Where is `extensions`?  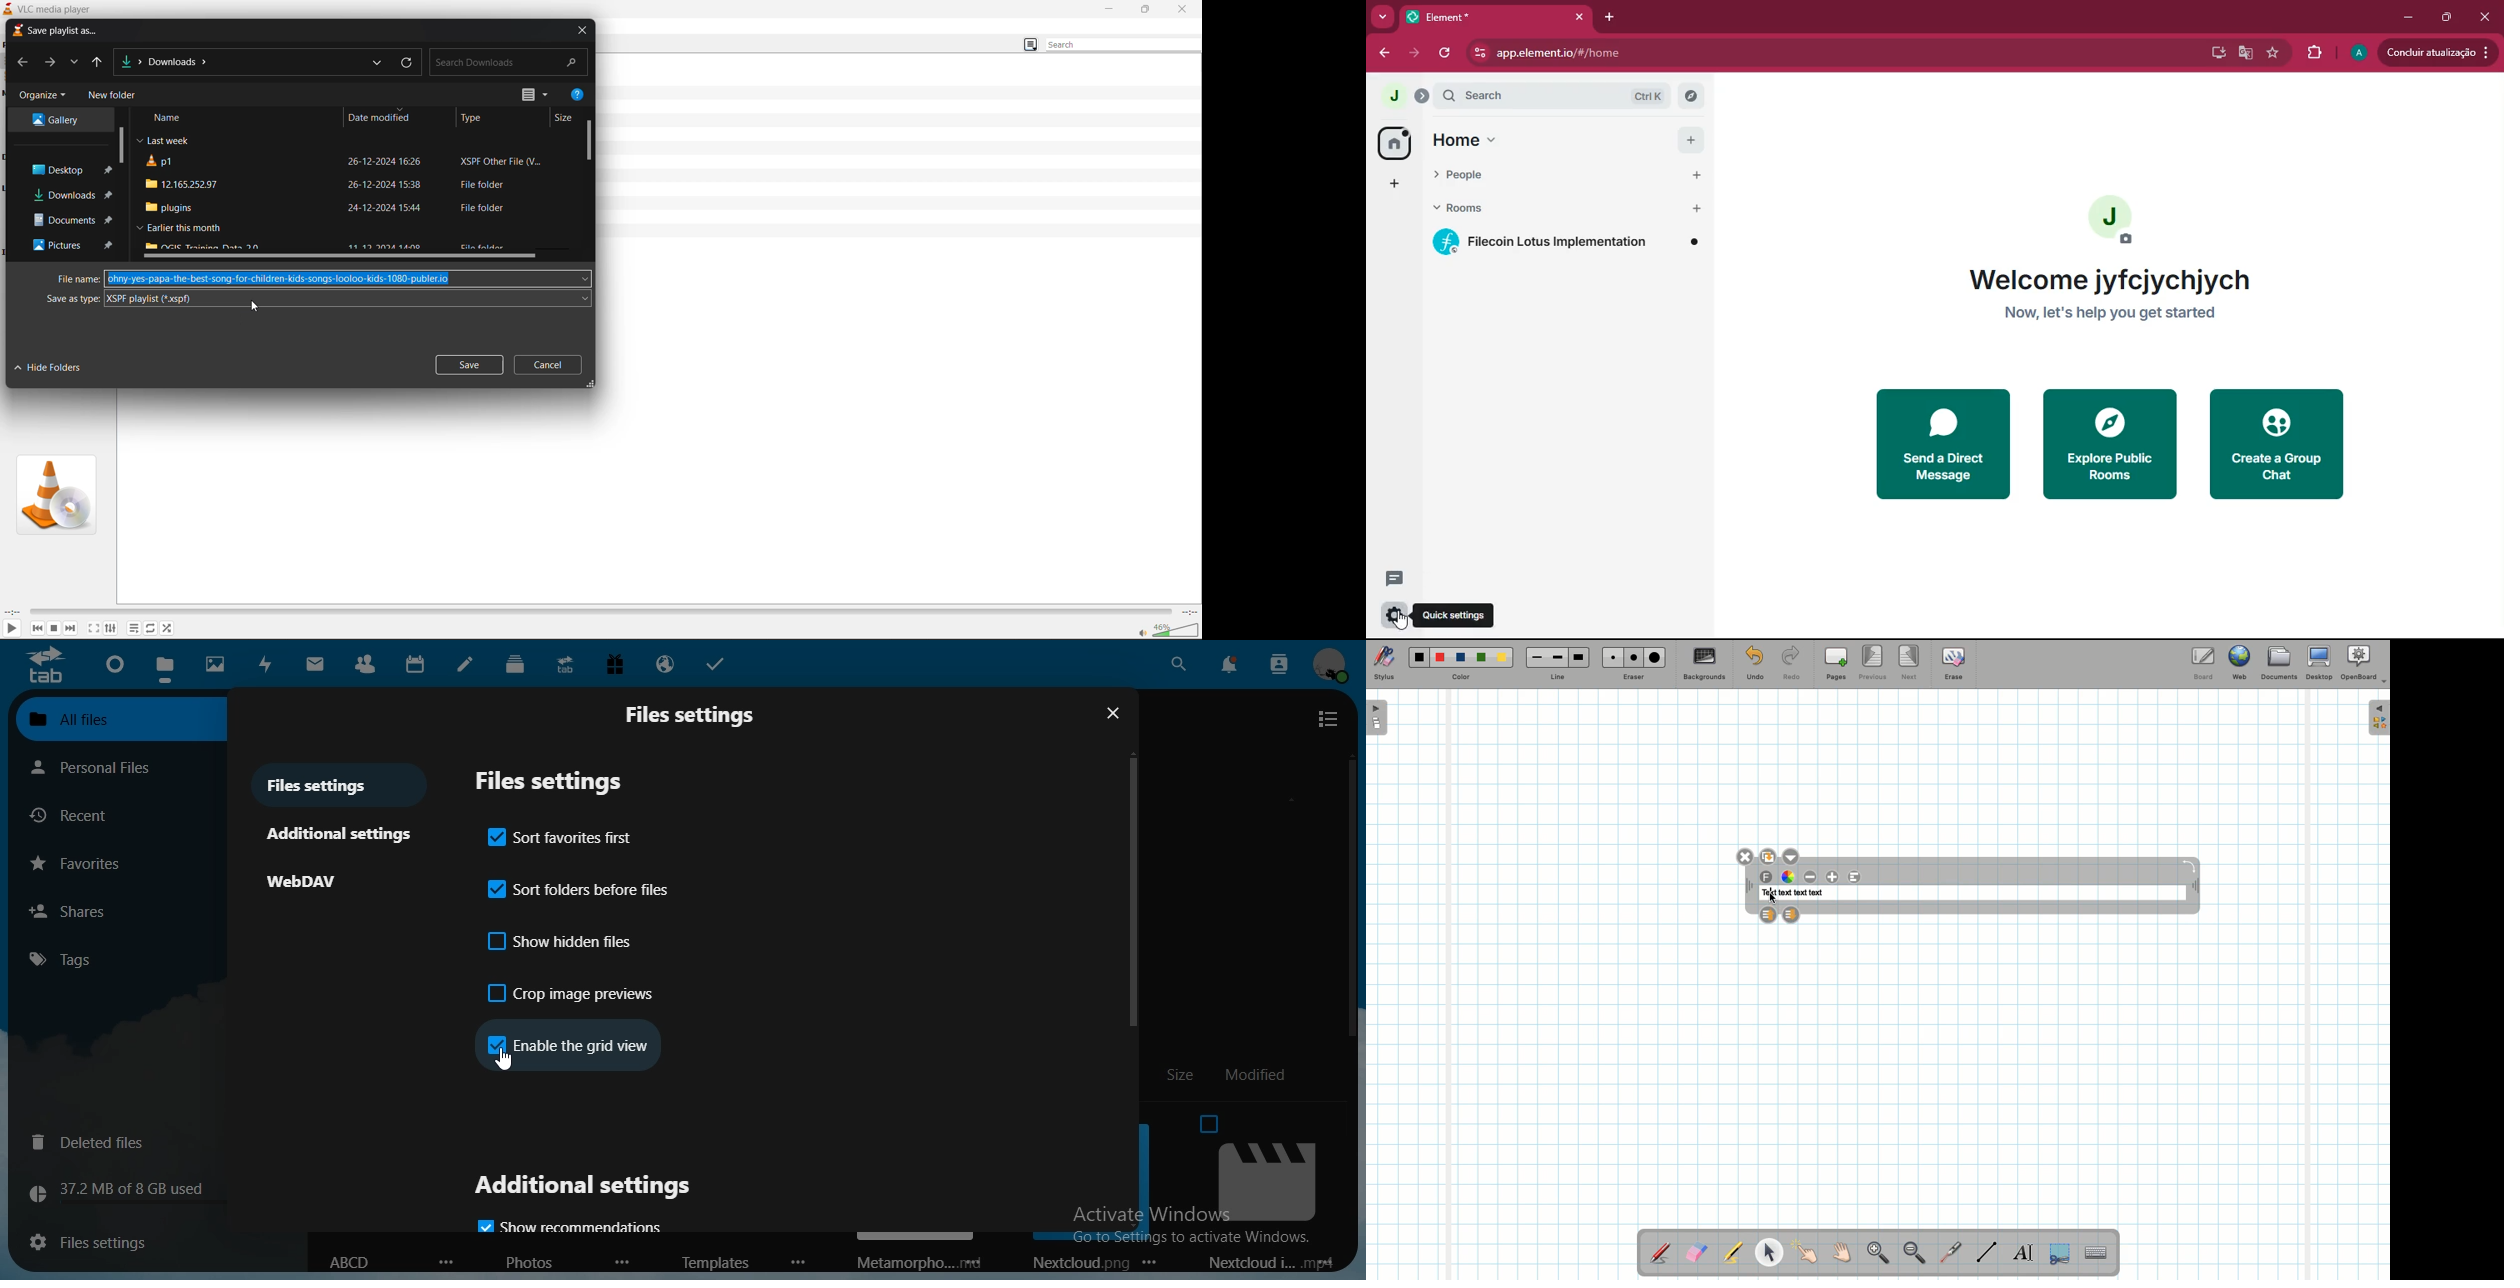
extensions is located at coordinates (2312, 53).